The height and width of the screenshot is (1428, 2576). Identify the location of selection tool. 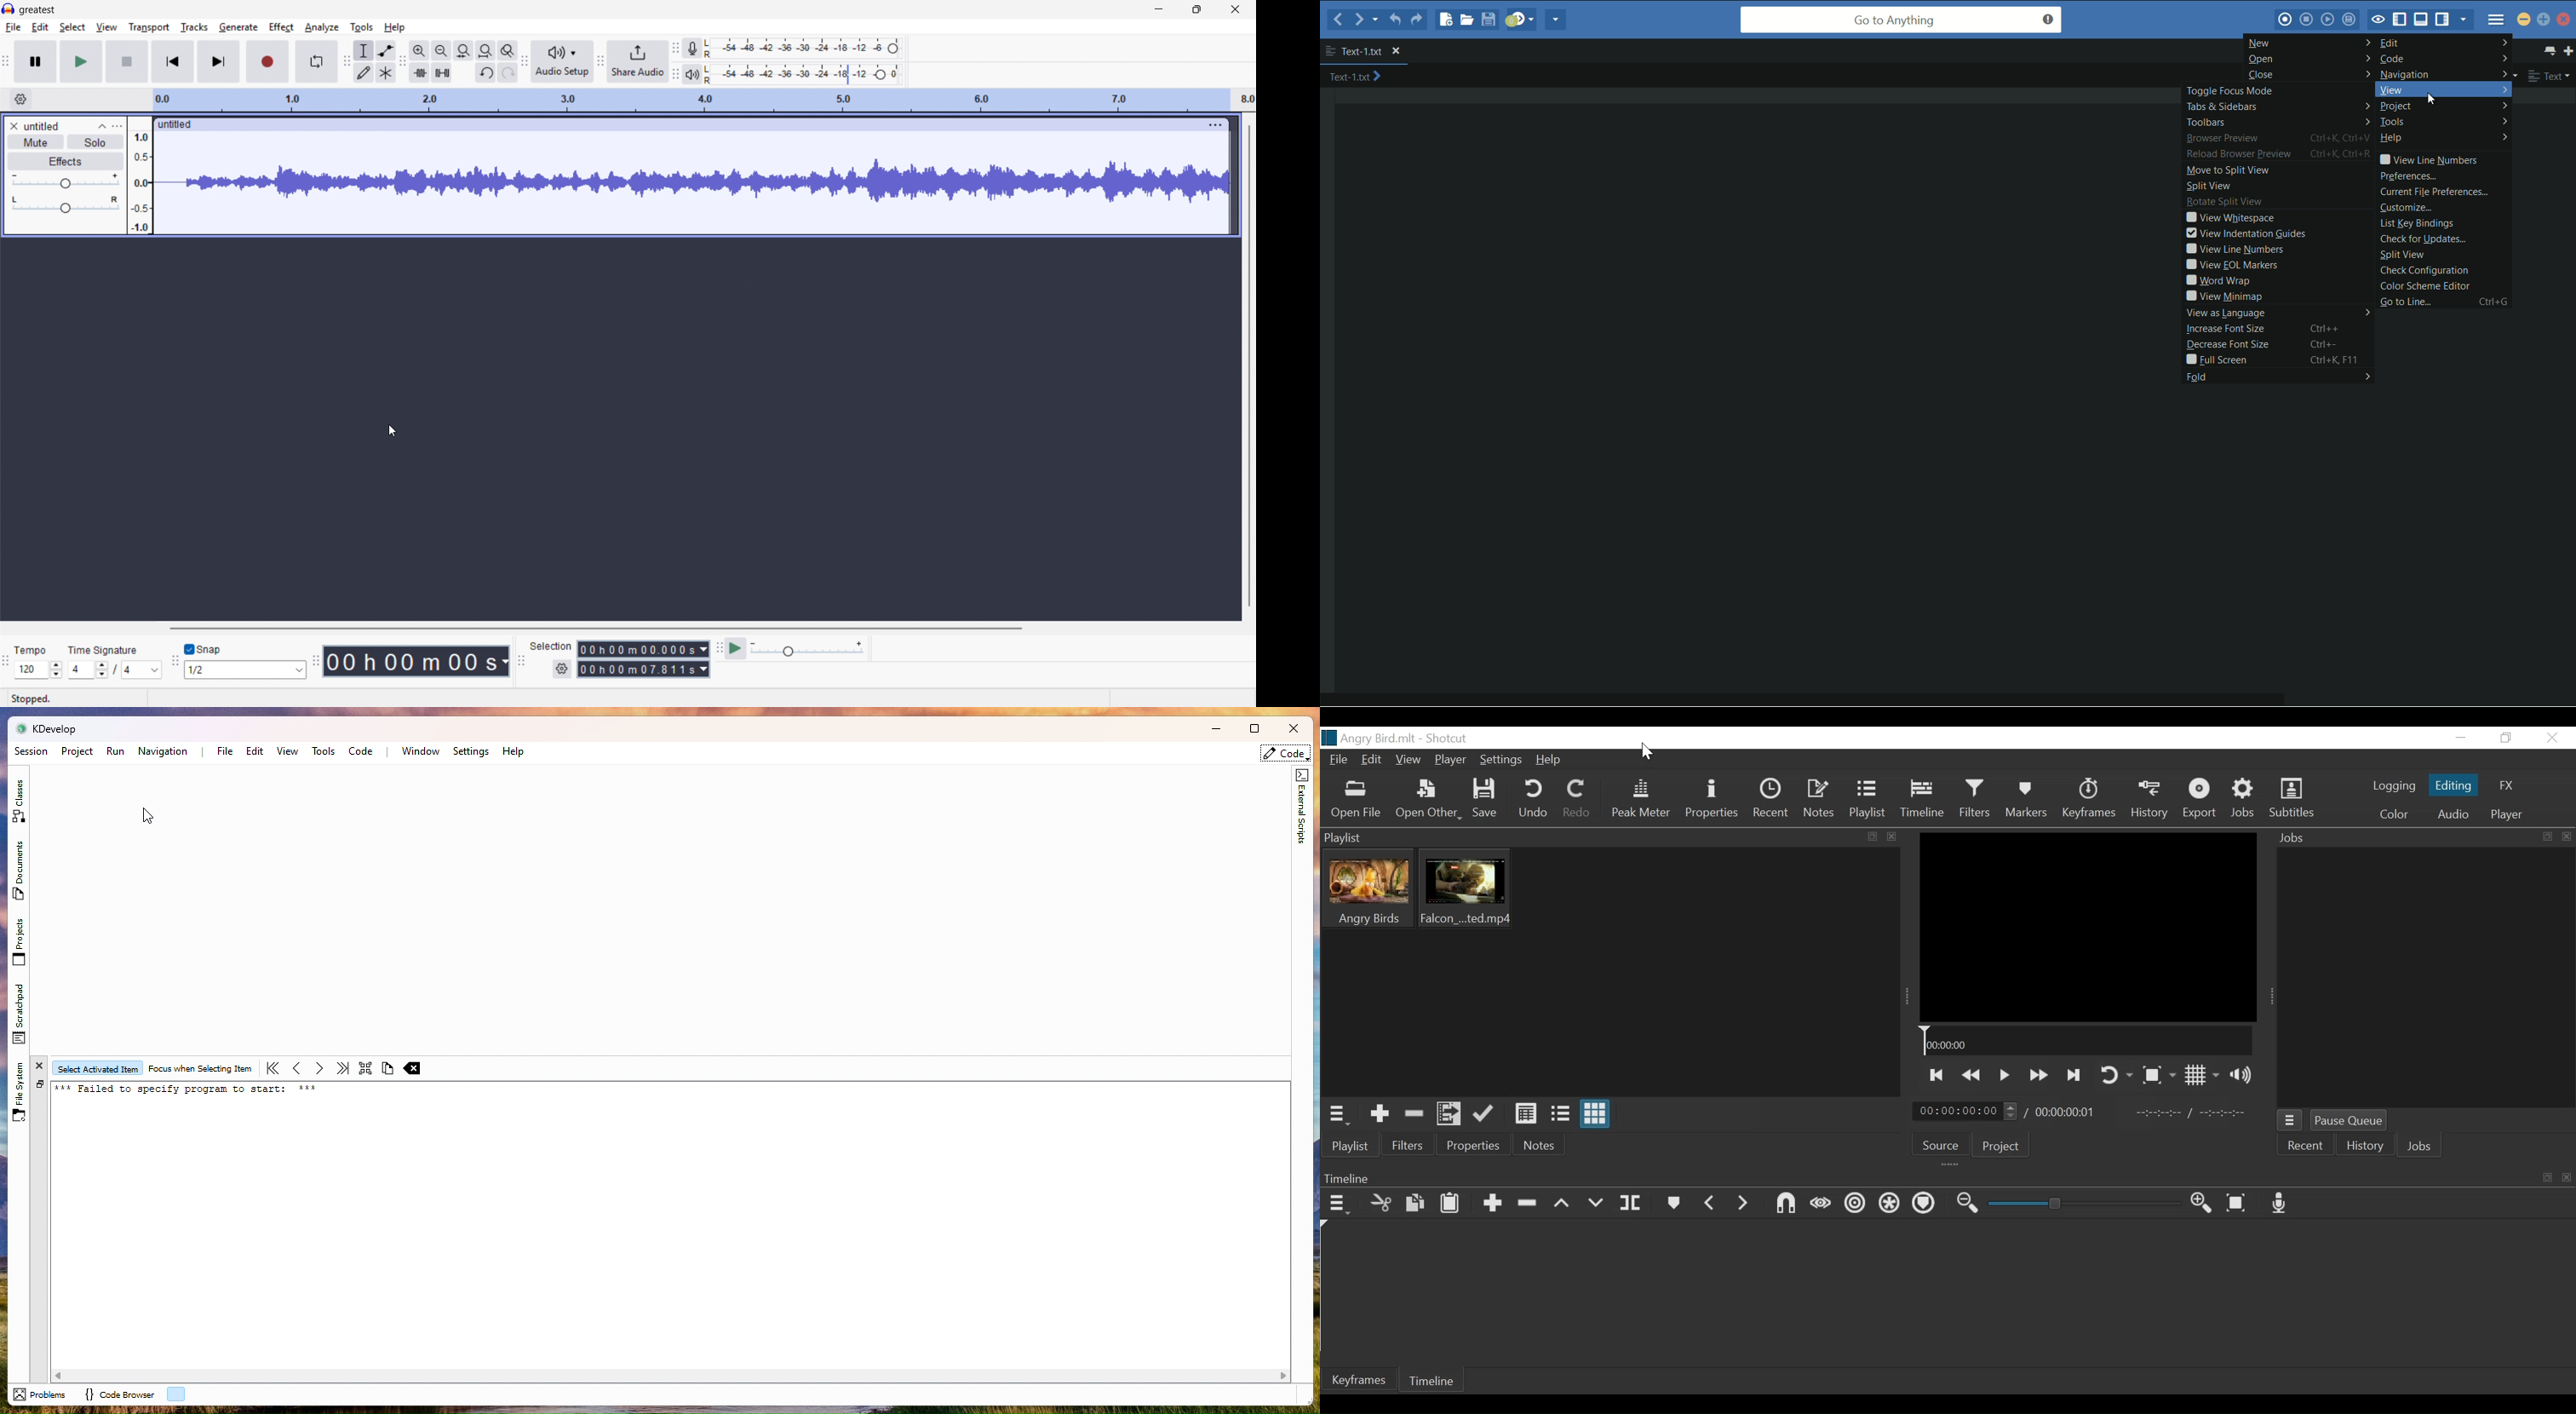
(363, 50).